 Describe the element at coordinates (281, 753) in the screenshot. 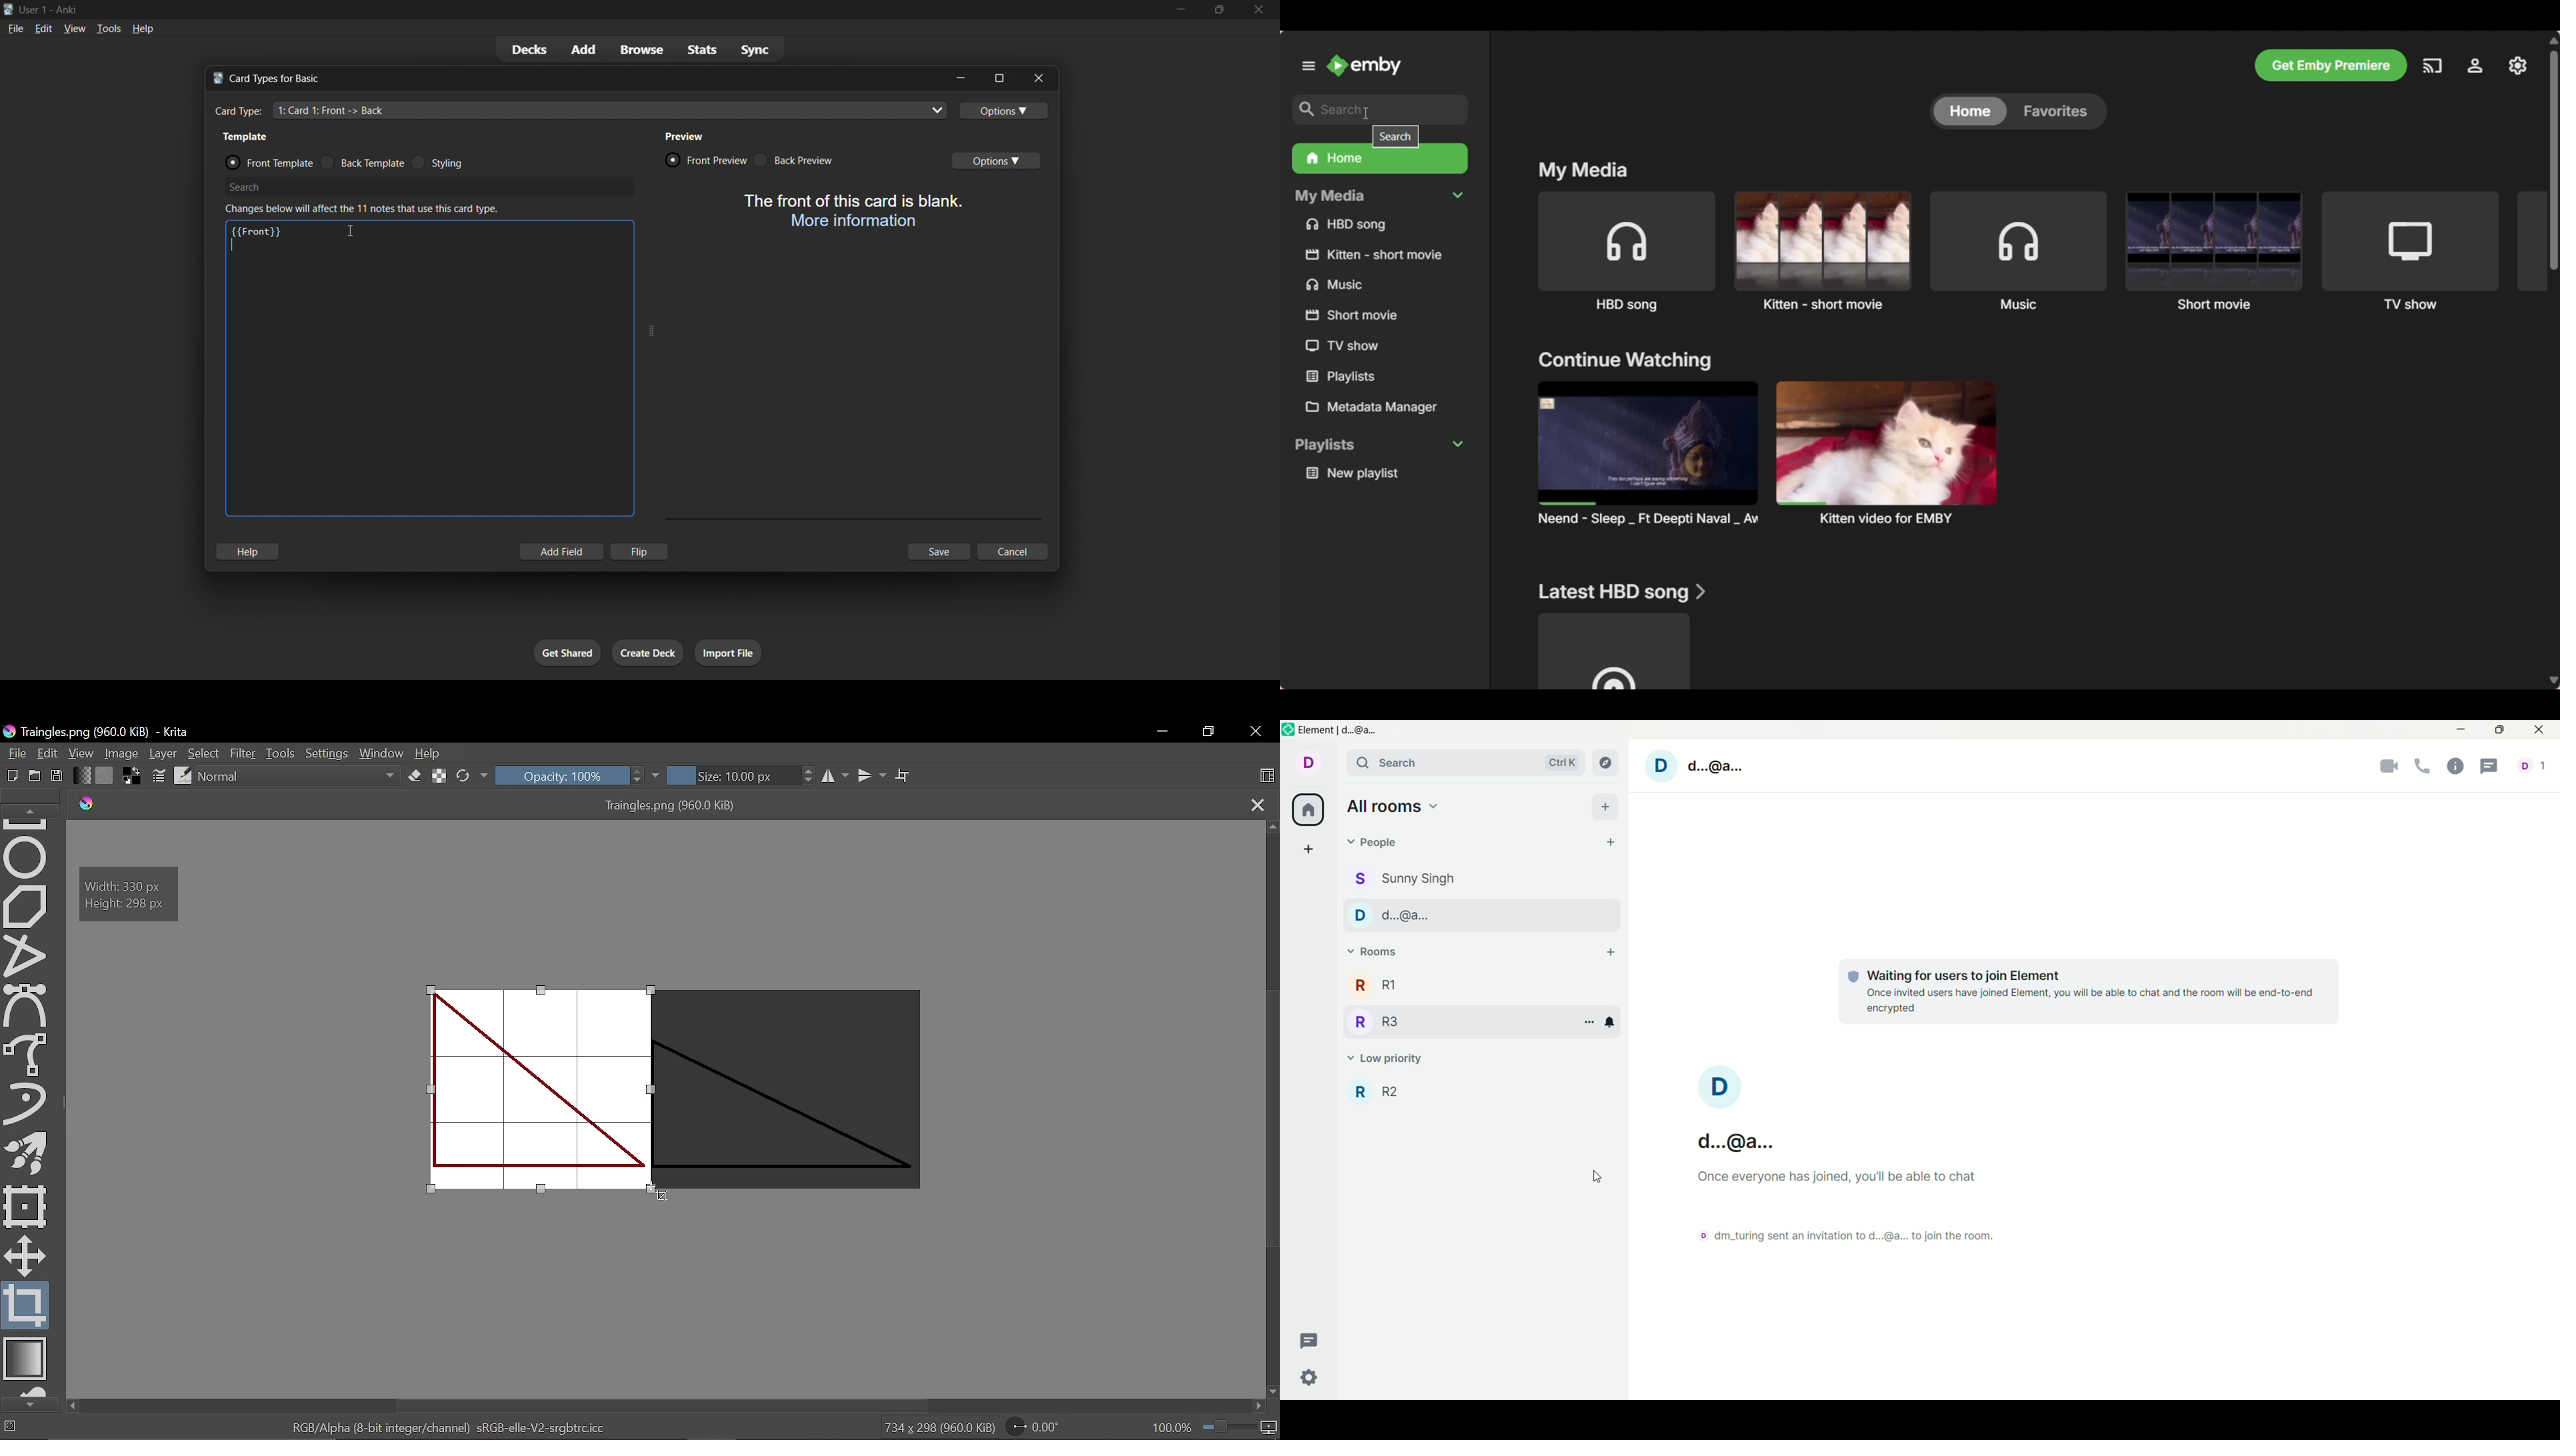

I see `Tools` at that location.